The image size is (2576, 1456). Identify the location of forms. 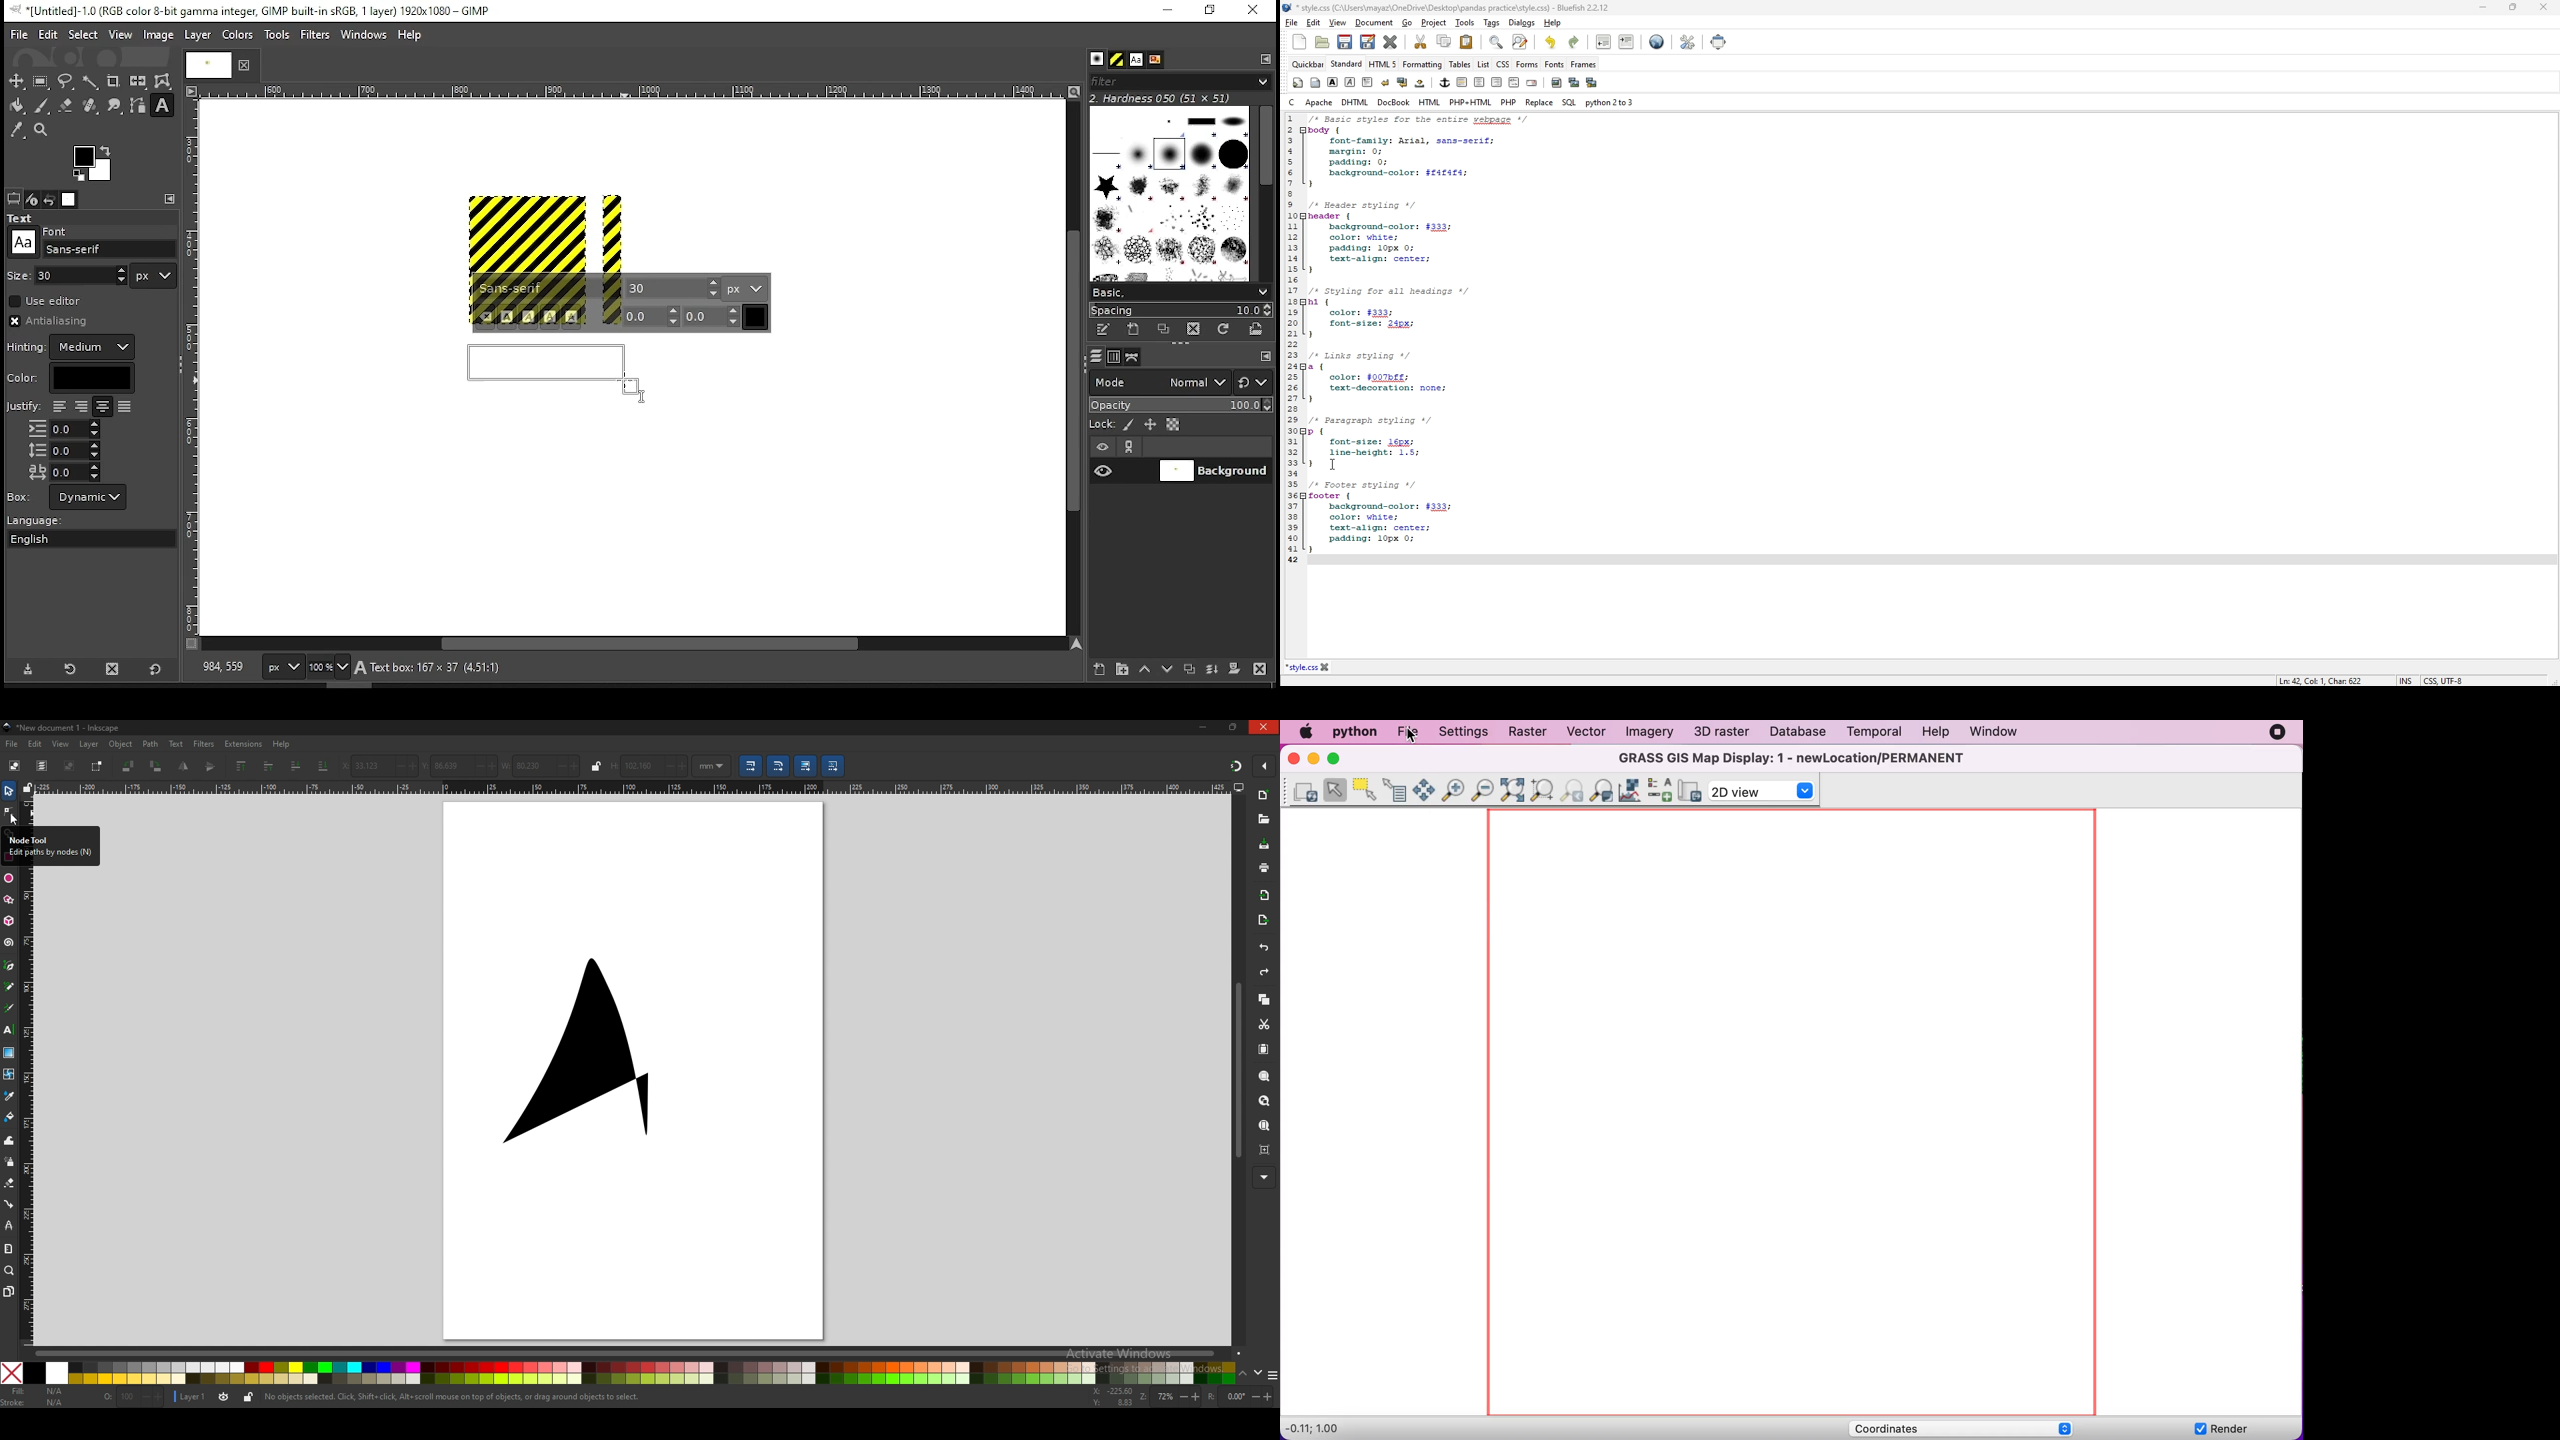
(1528, 64).